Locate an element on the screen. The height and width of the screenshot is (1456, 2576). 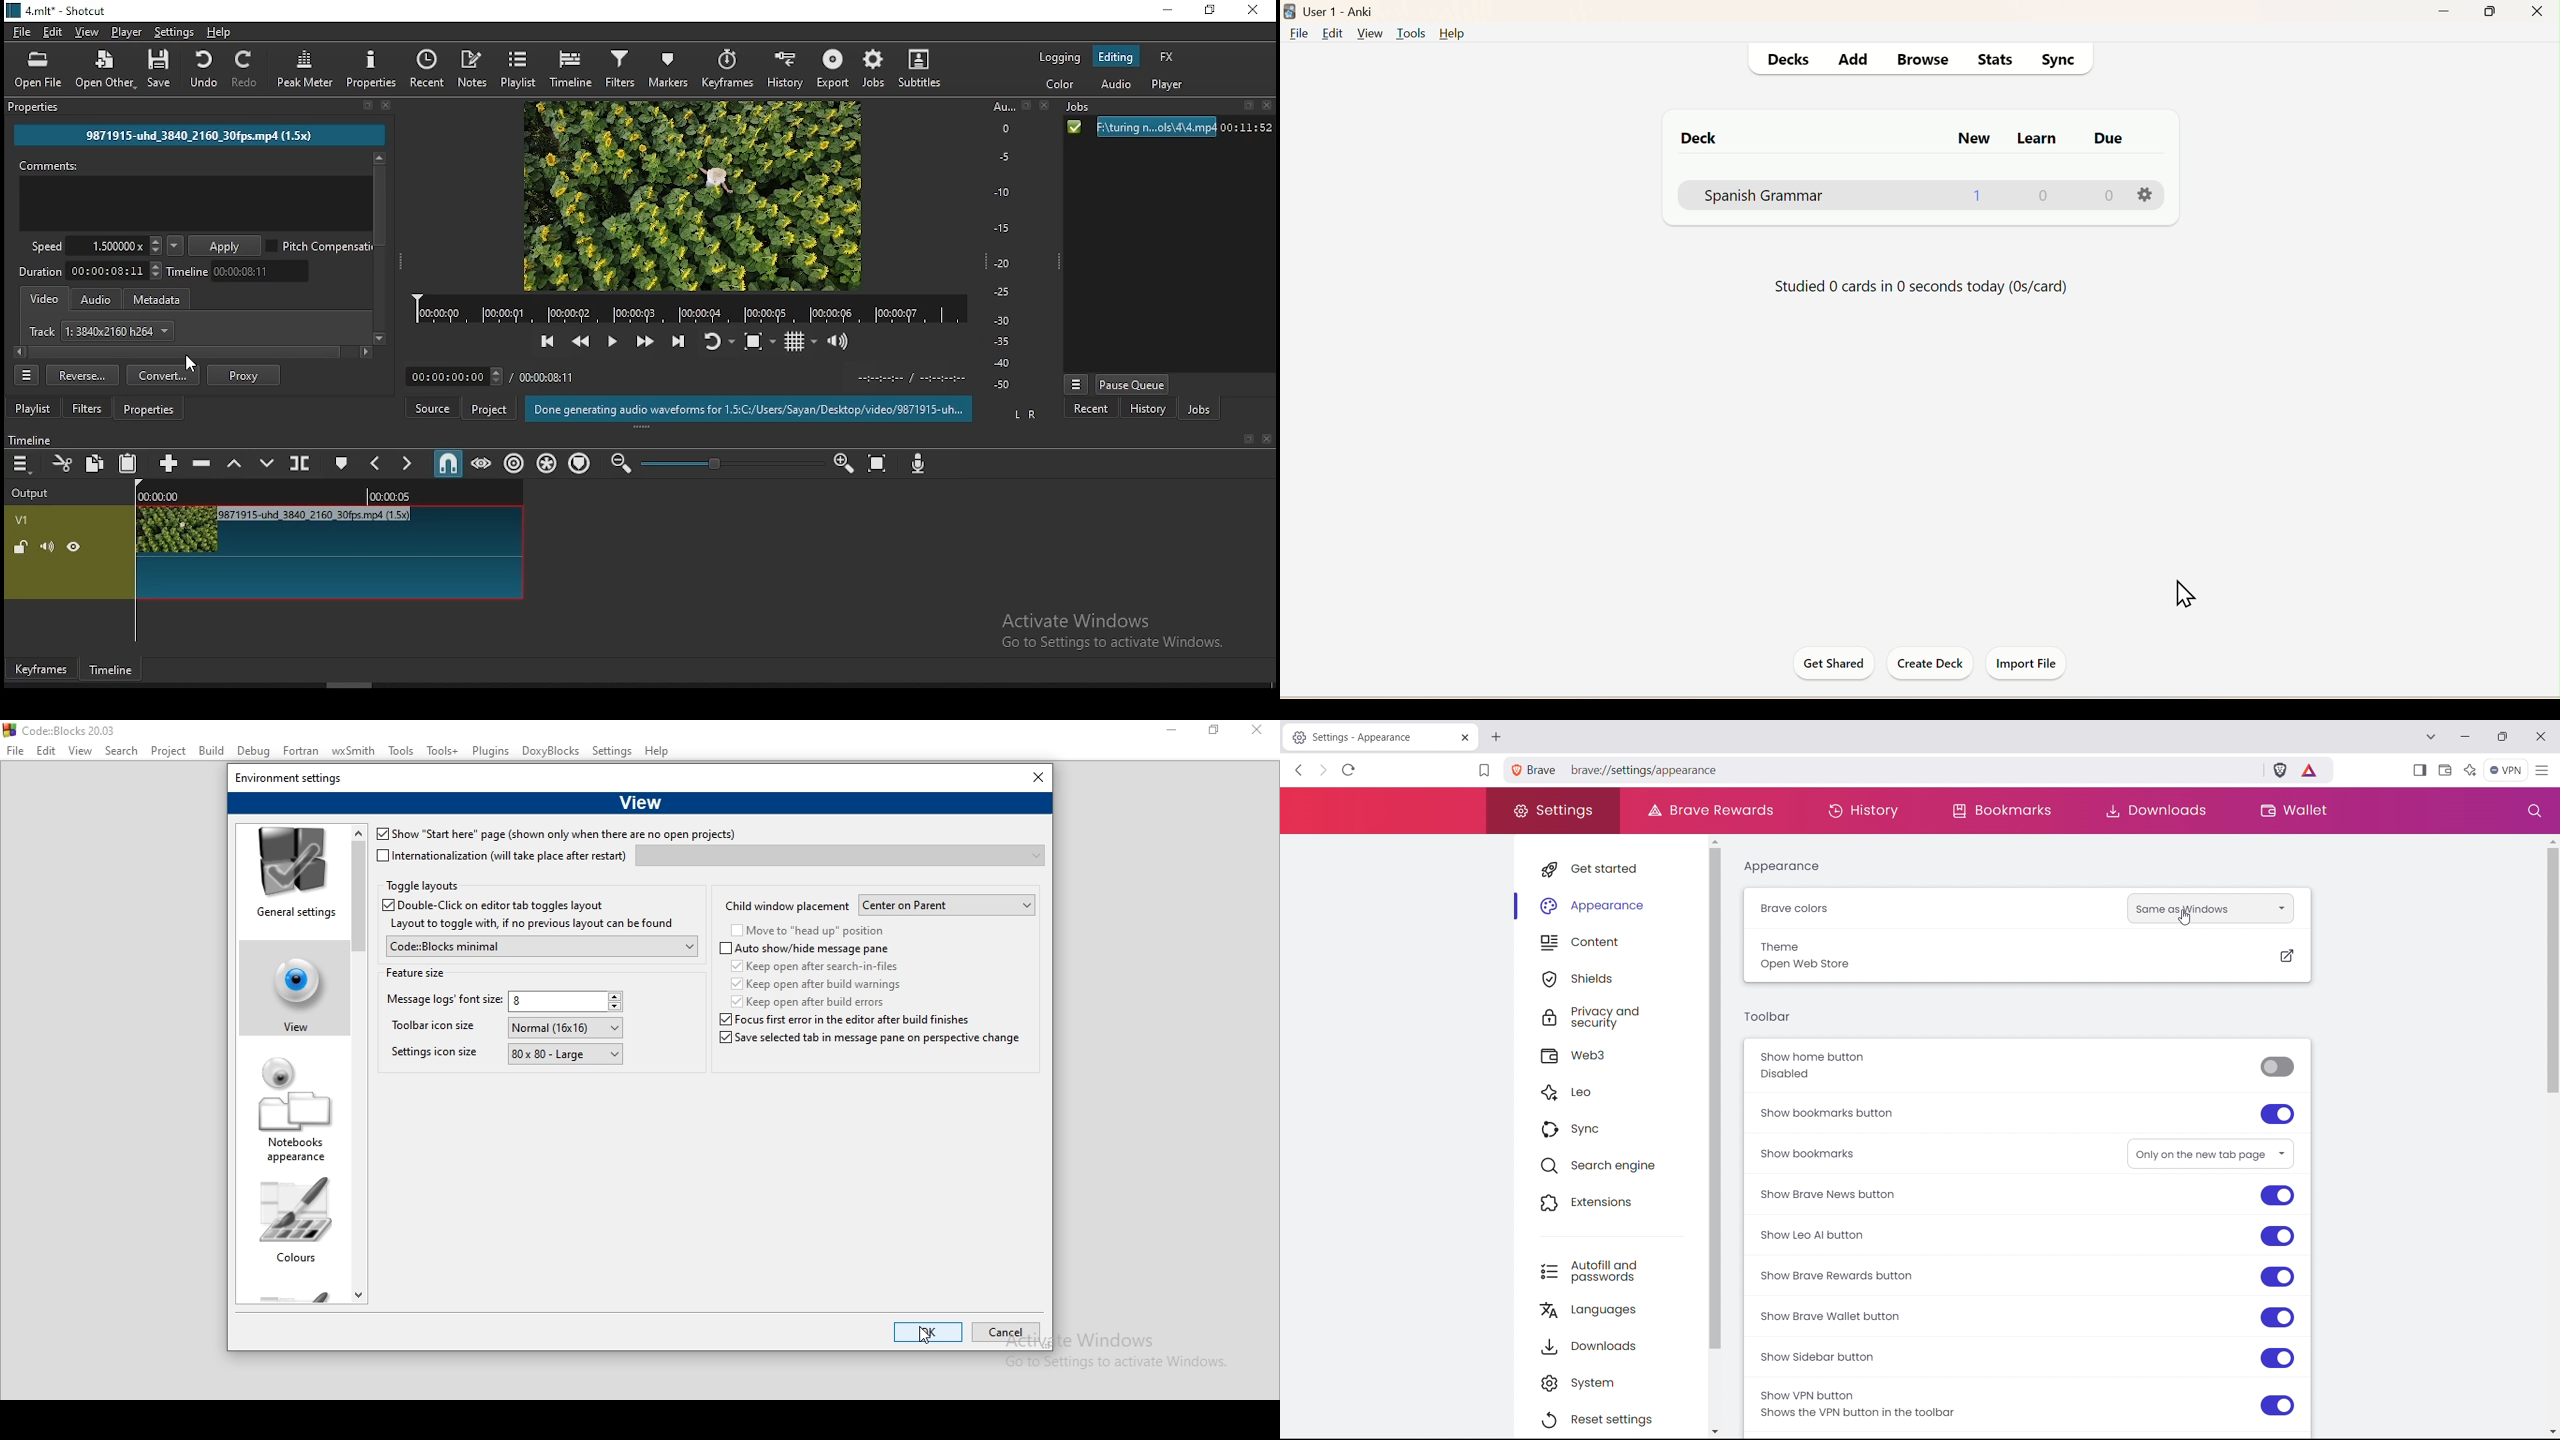
cursor is located at coordinates (2186, 593).